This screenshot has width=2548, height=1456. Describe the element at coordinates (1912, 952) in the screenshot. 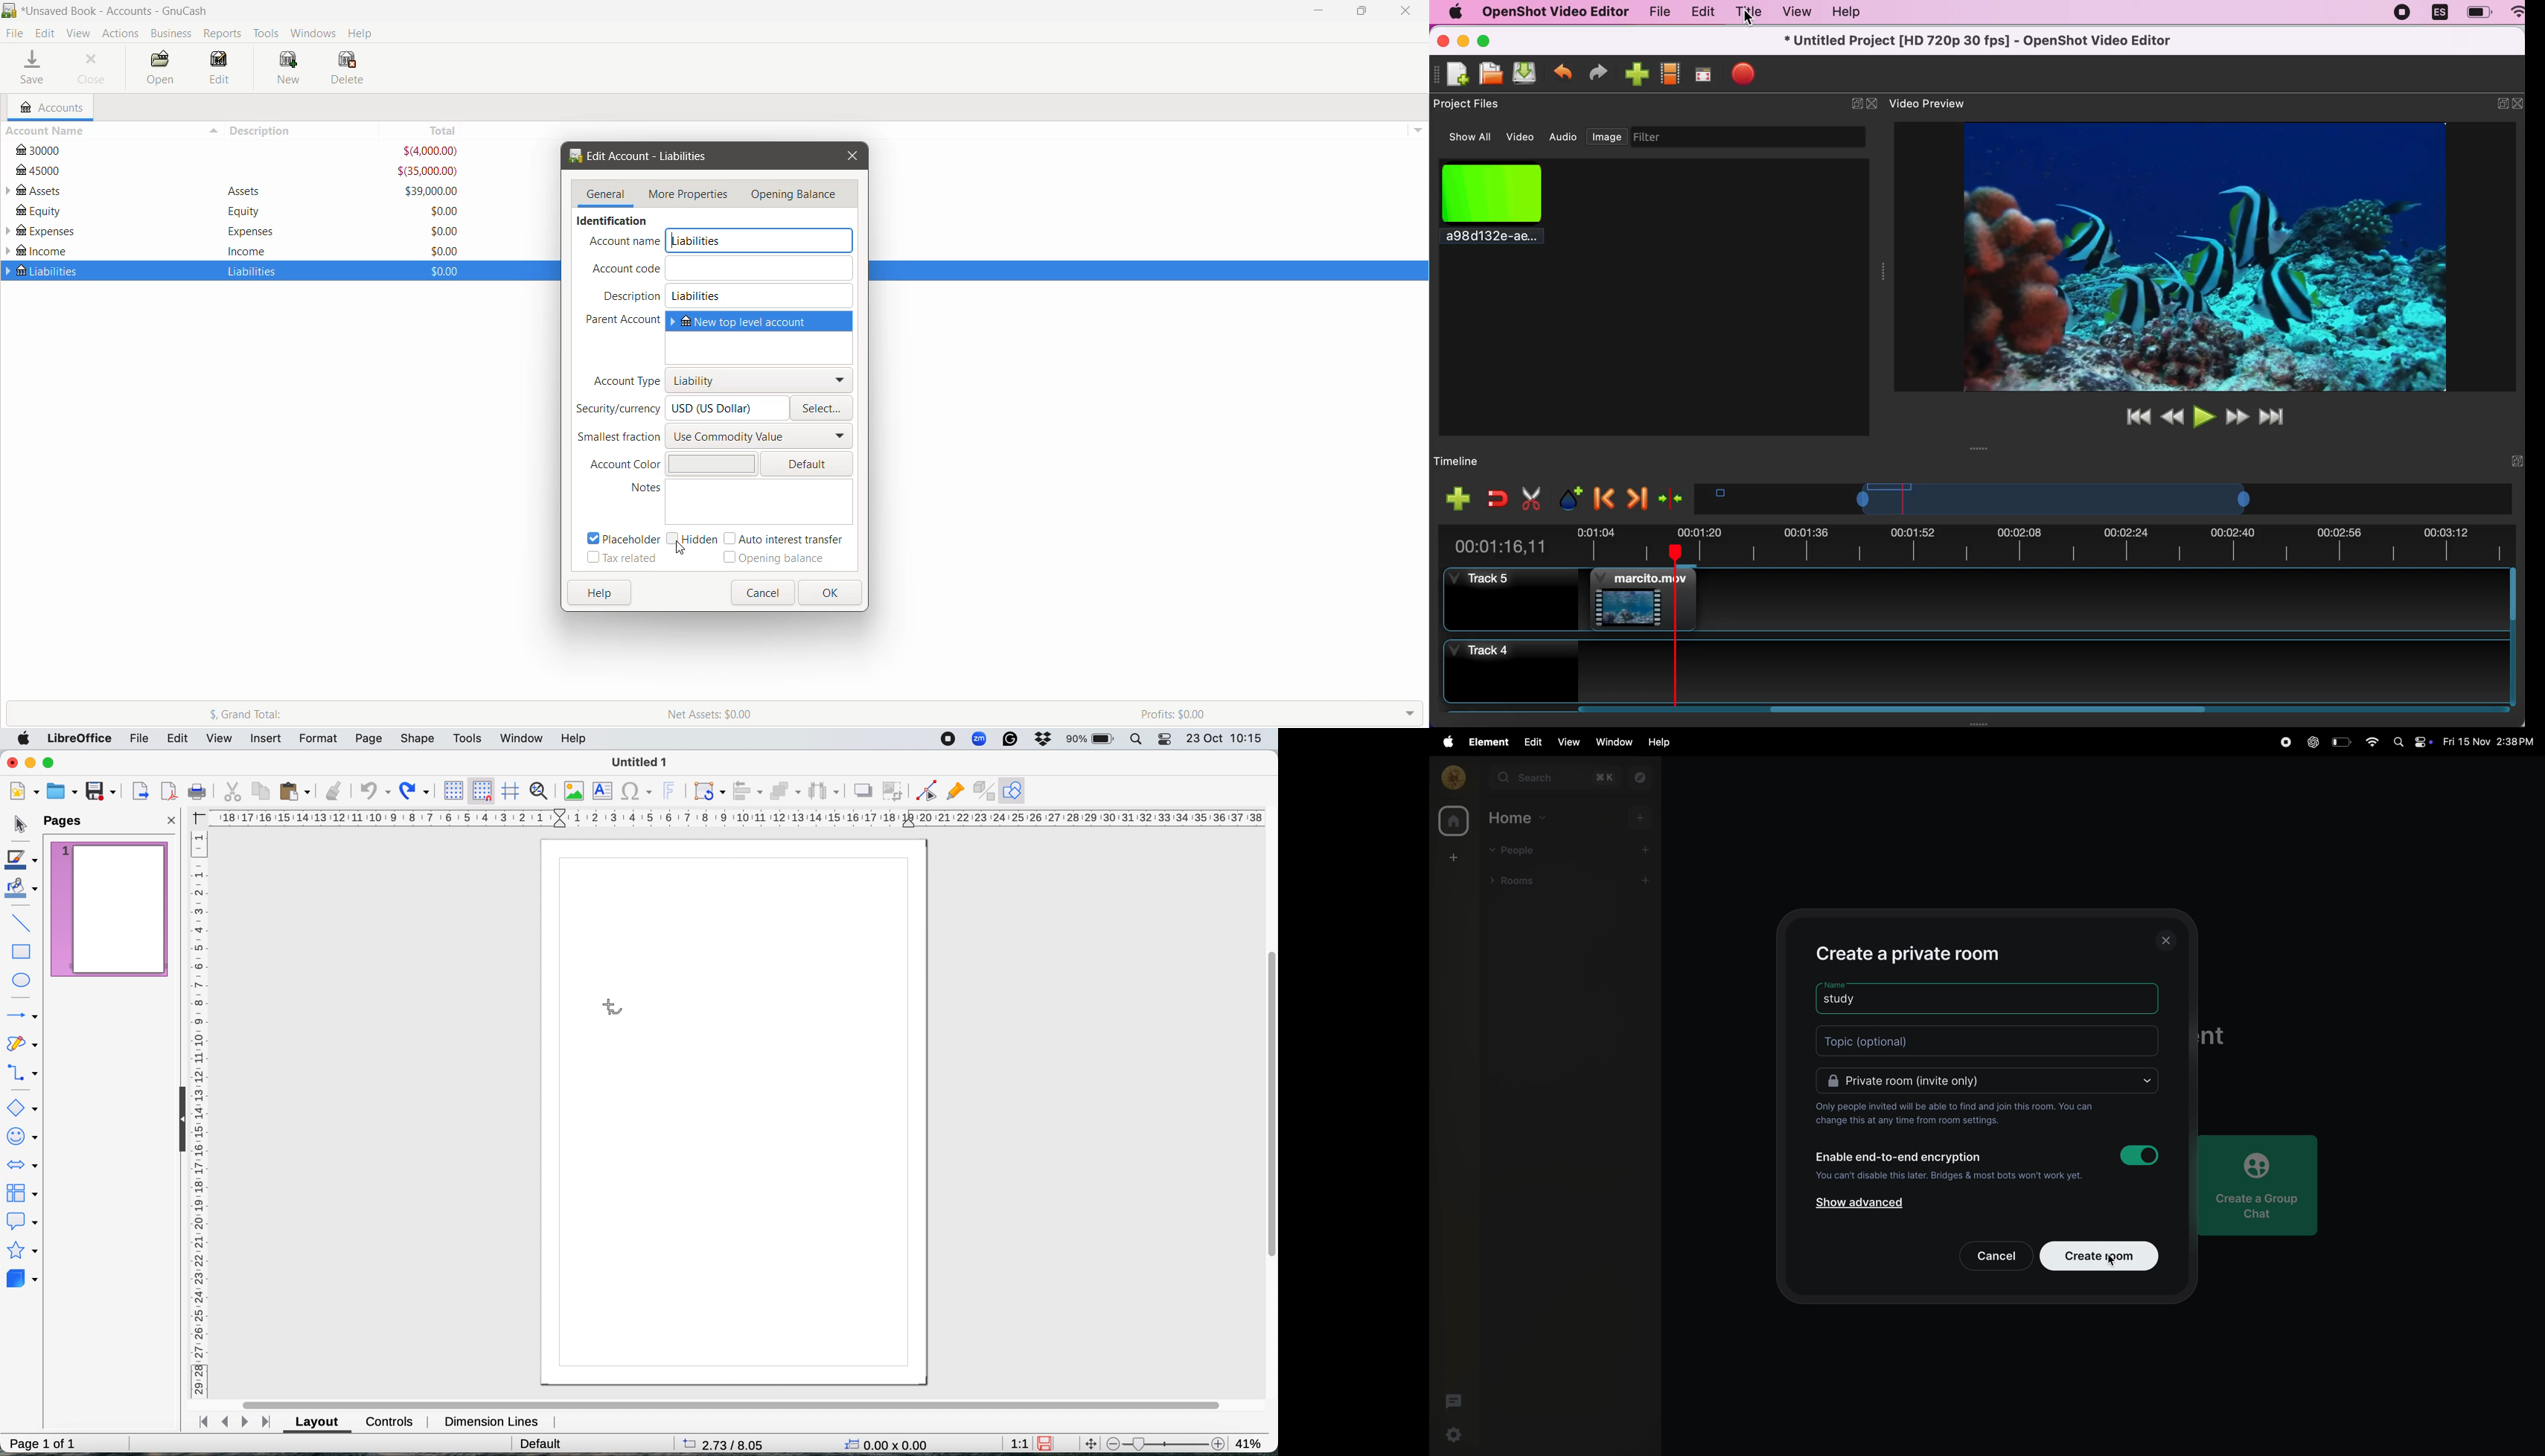

I see `create private room` at that location.